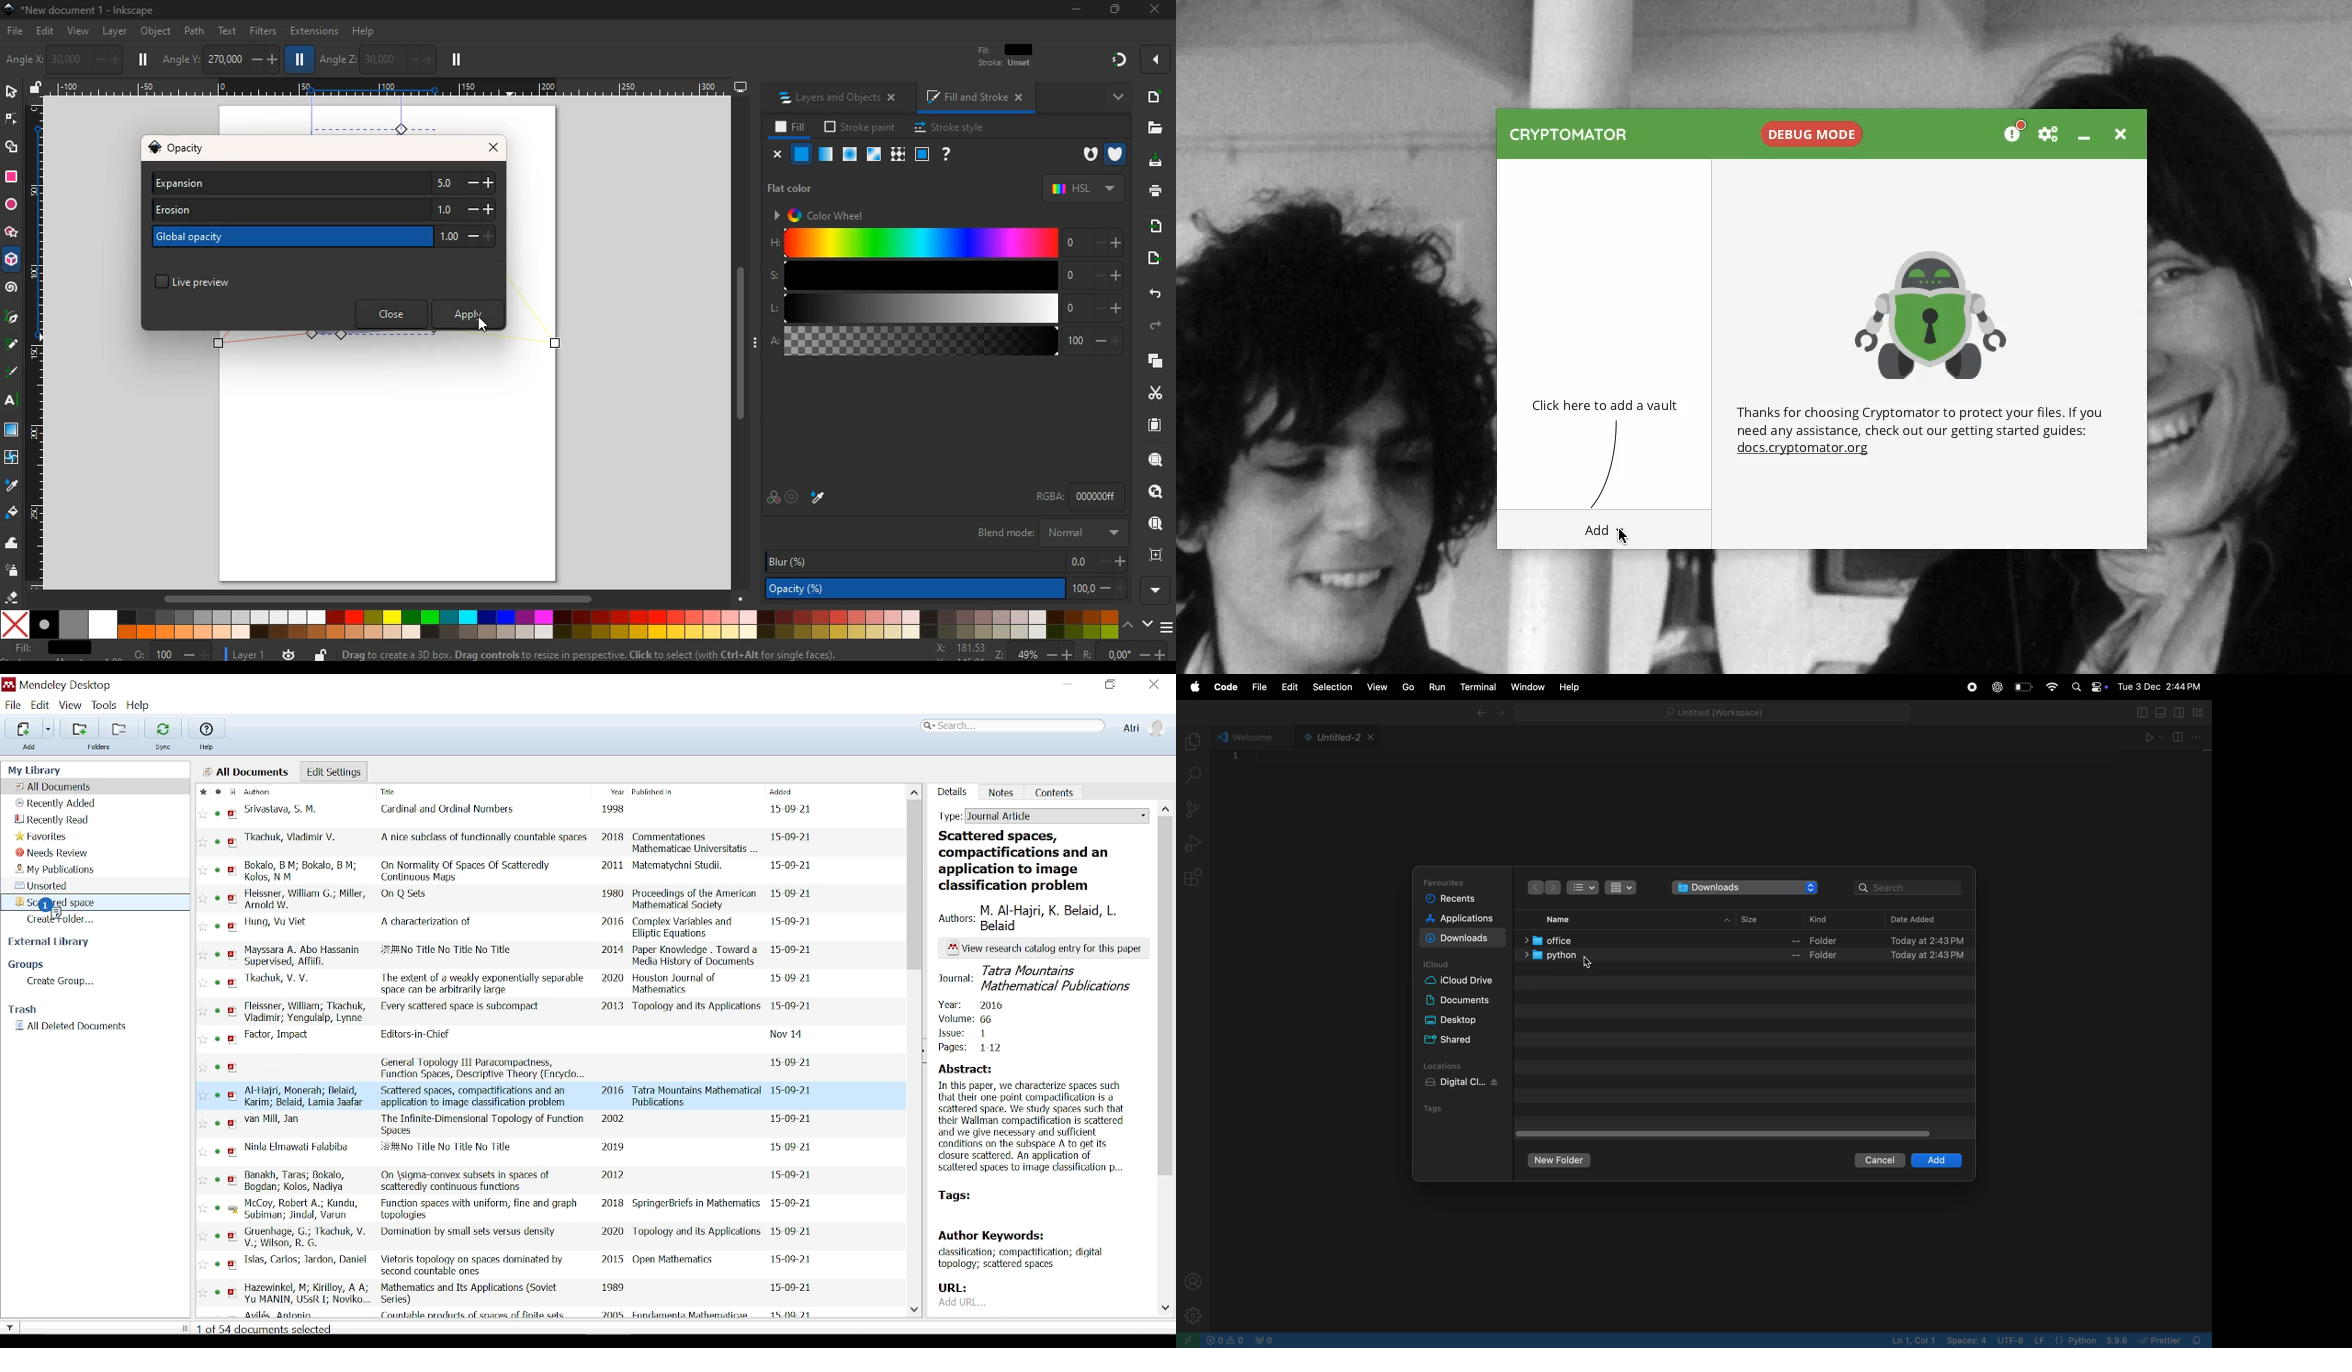  I want to click on abstract, so click(1035, 1122).